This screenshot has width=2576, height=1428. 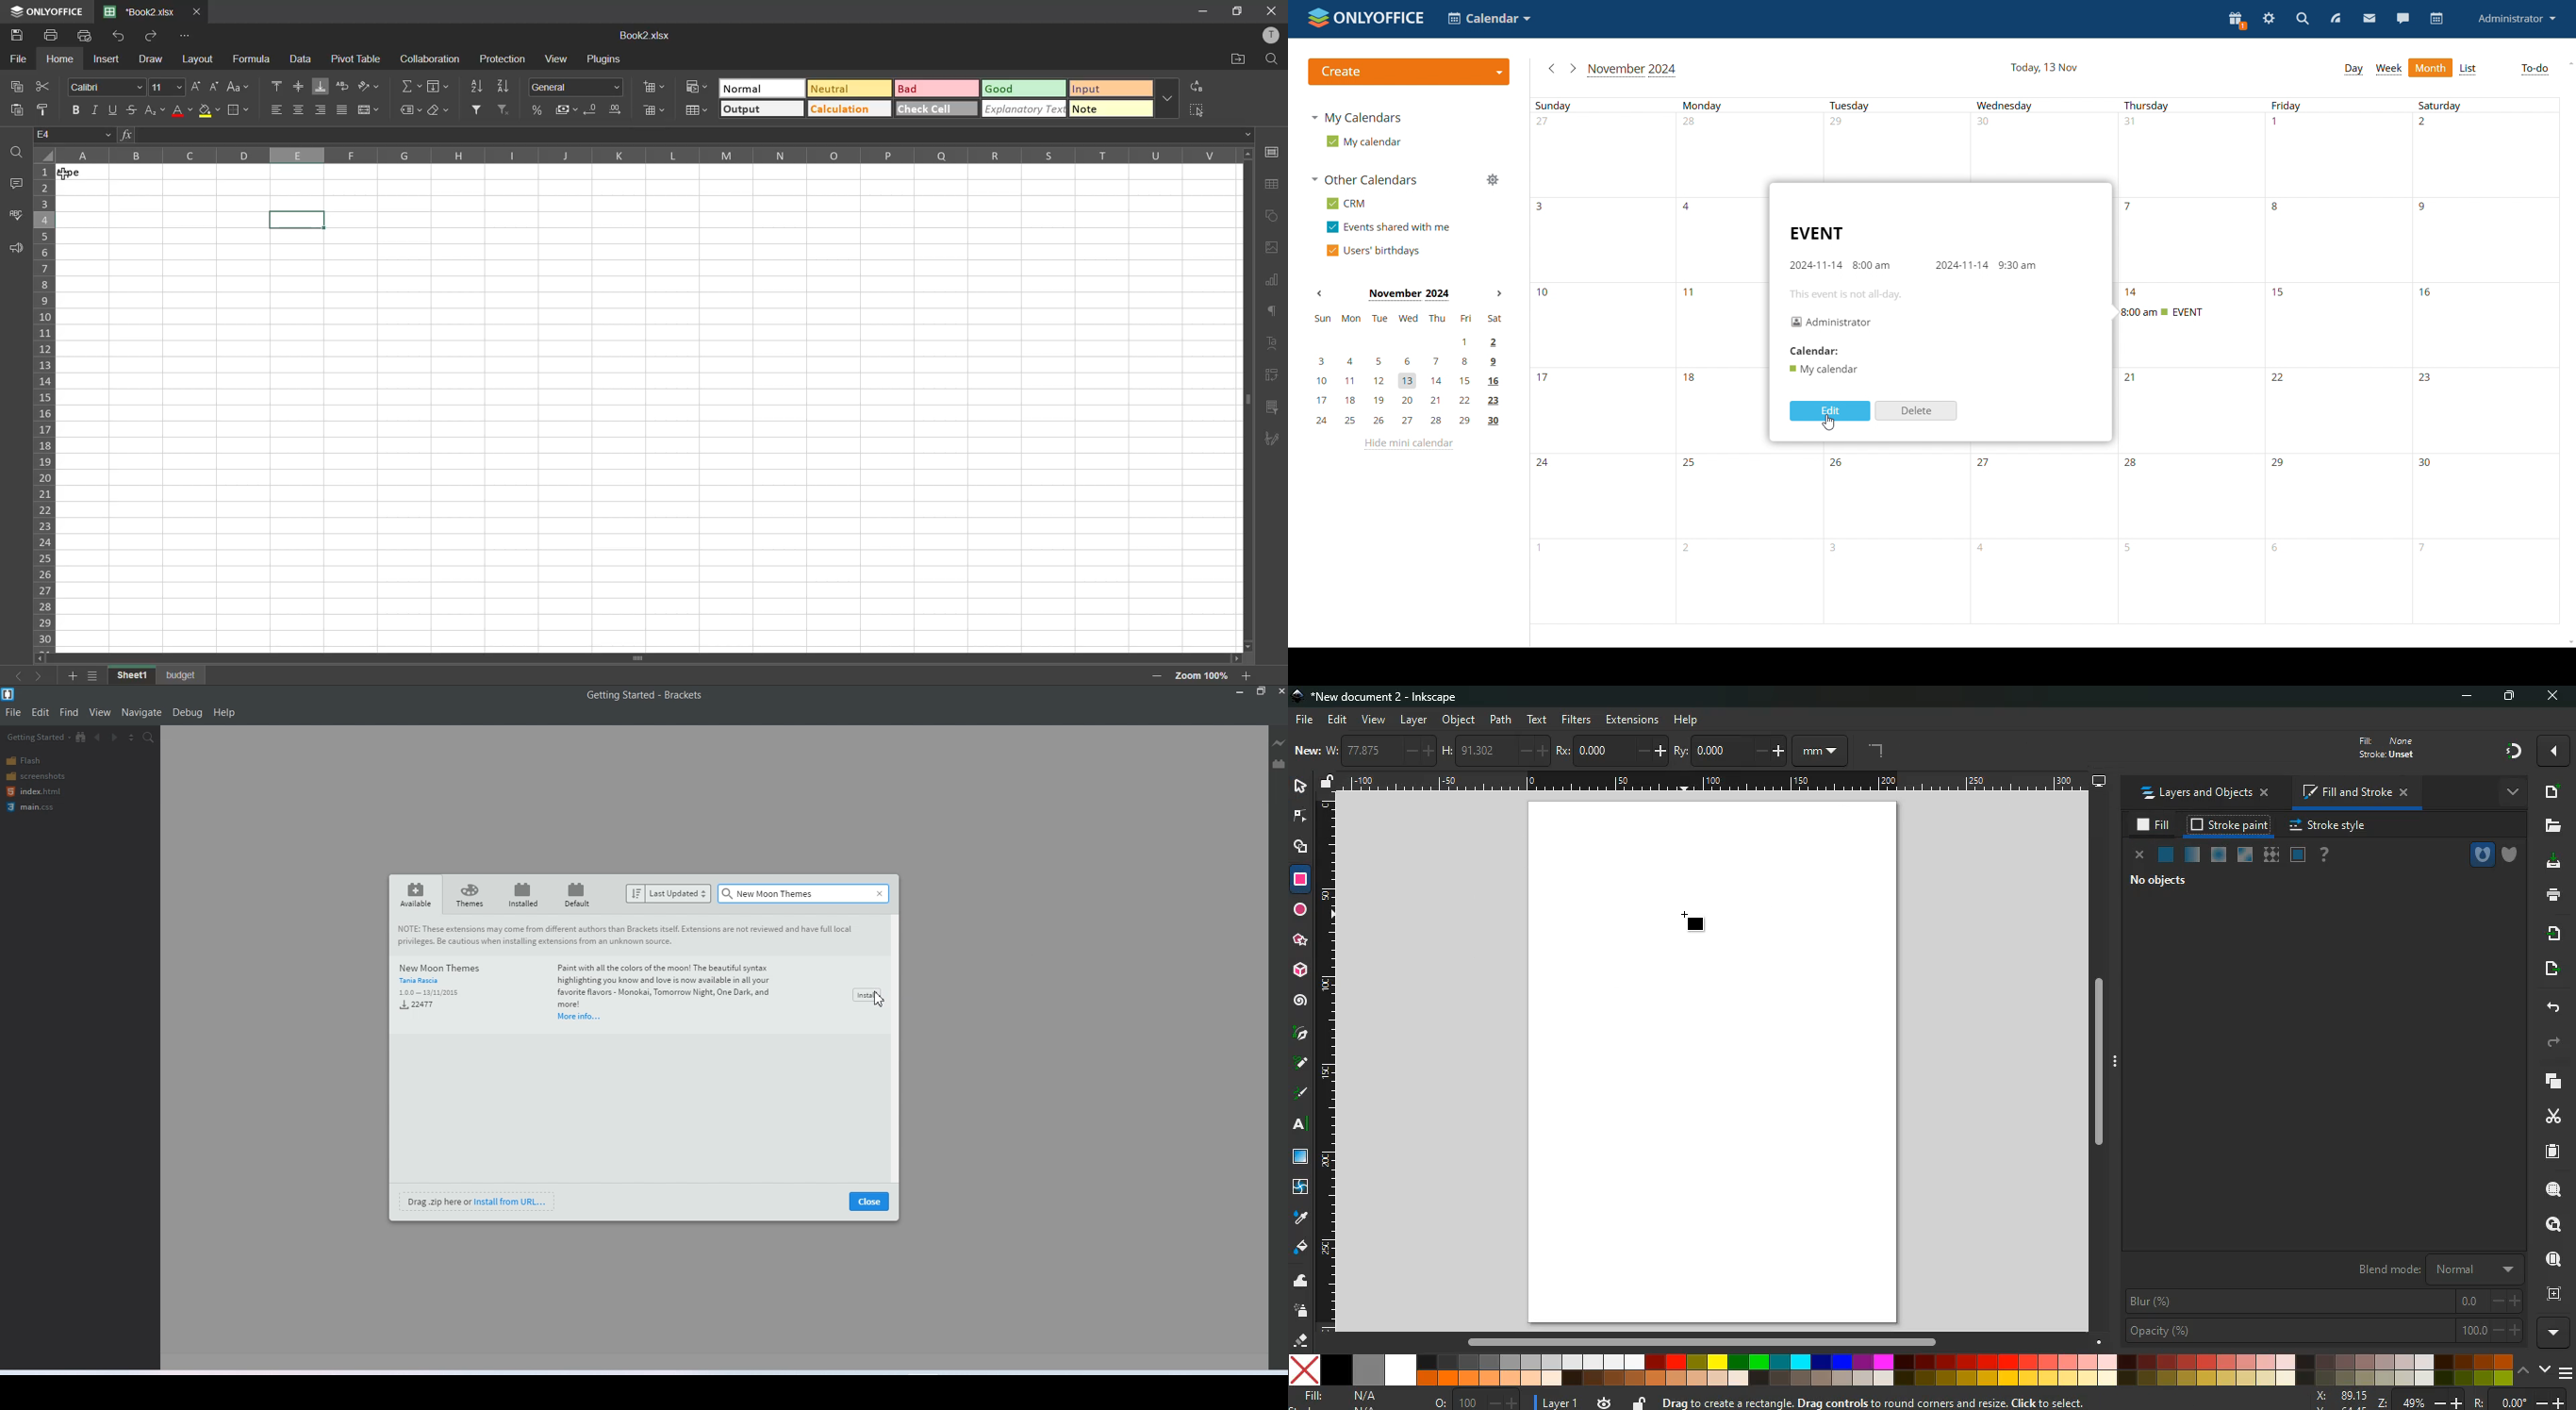 What do you see at coordinates (45, 110) in the screenshot?
I see `copy style` at bounding box center [45, 110].